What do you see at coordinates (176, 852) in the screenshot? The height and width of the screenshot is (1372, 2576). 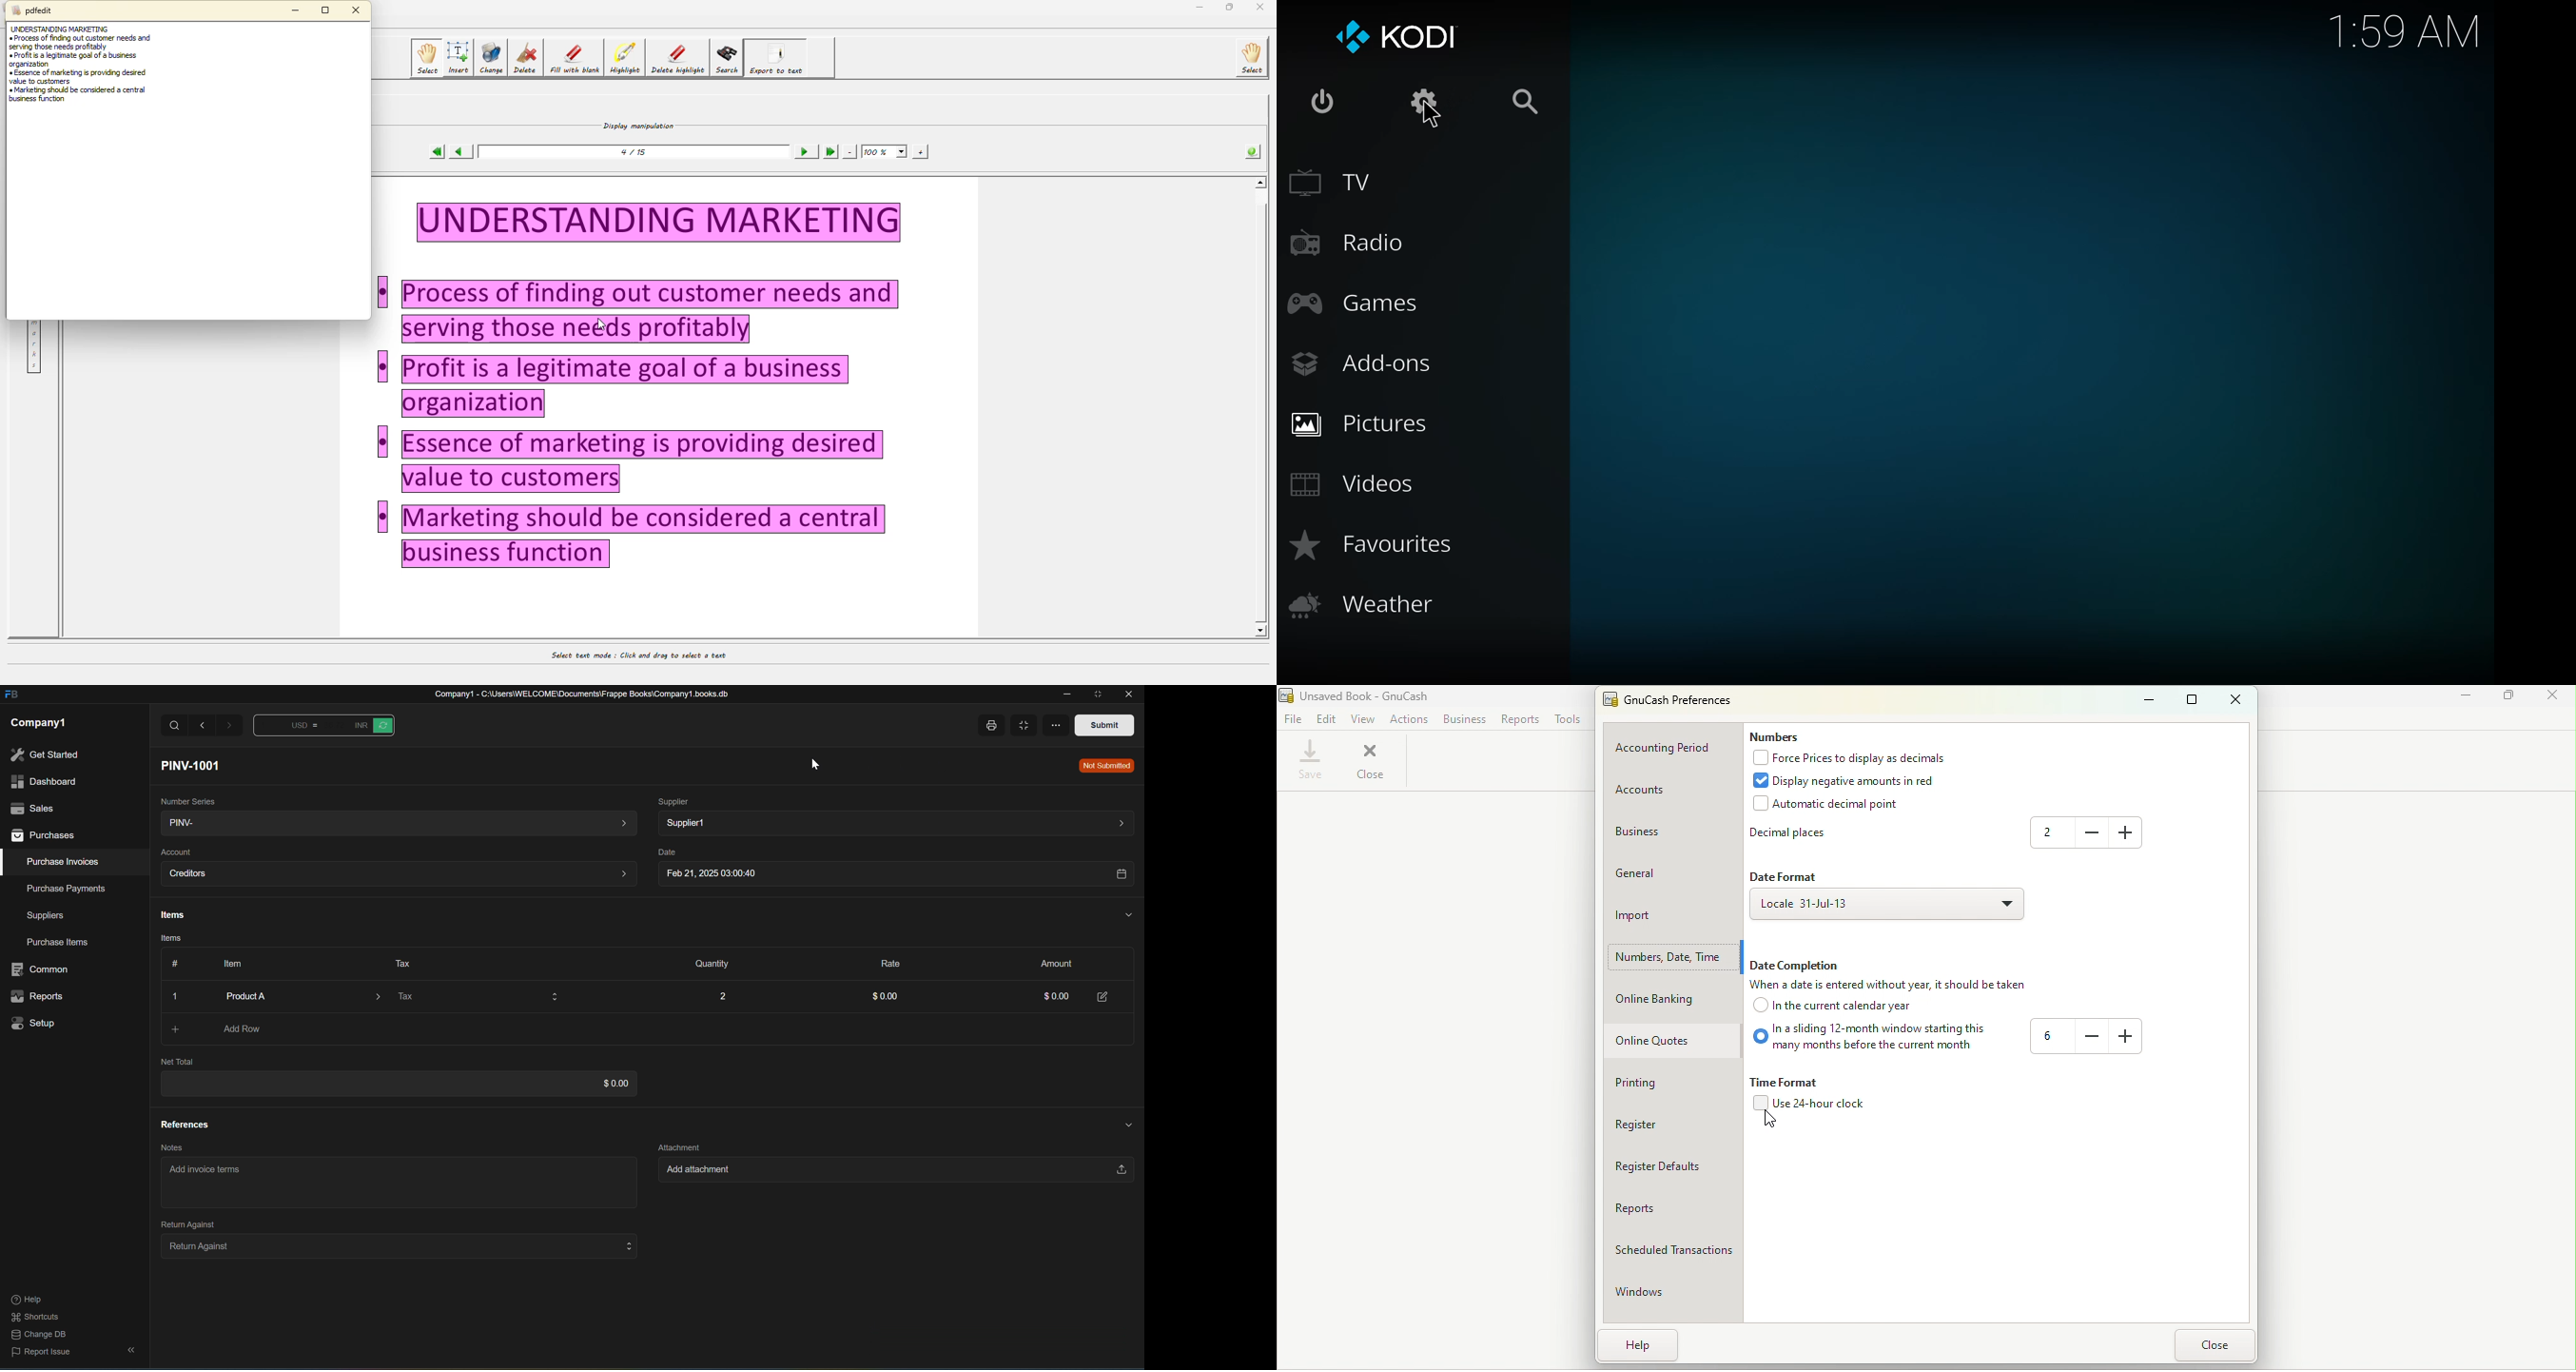 I see `Account` at bounding box center [176, 852].